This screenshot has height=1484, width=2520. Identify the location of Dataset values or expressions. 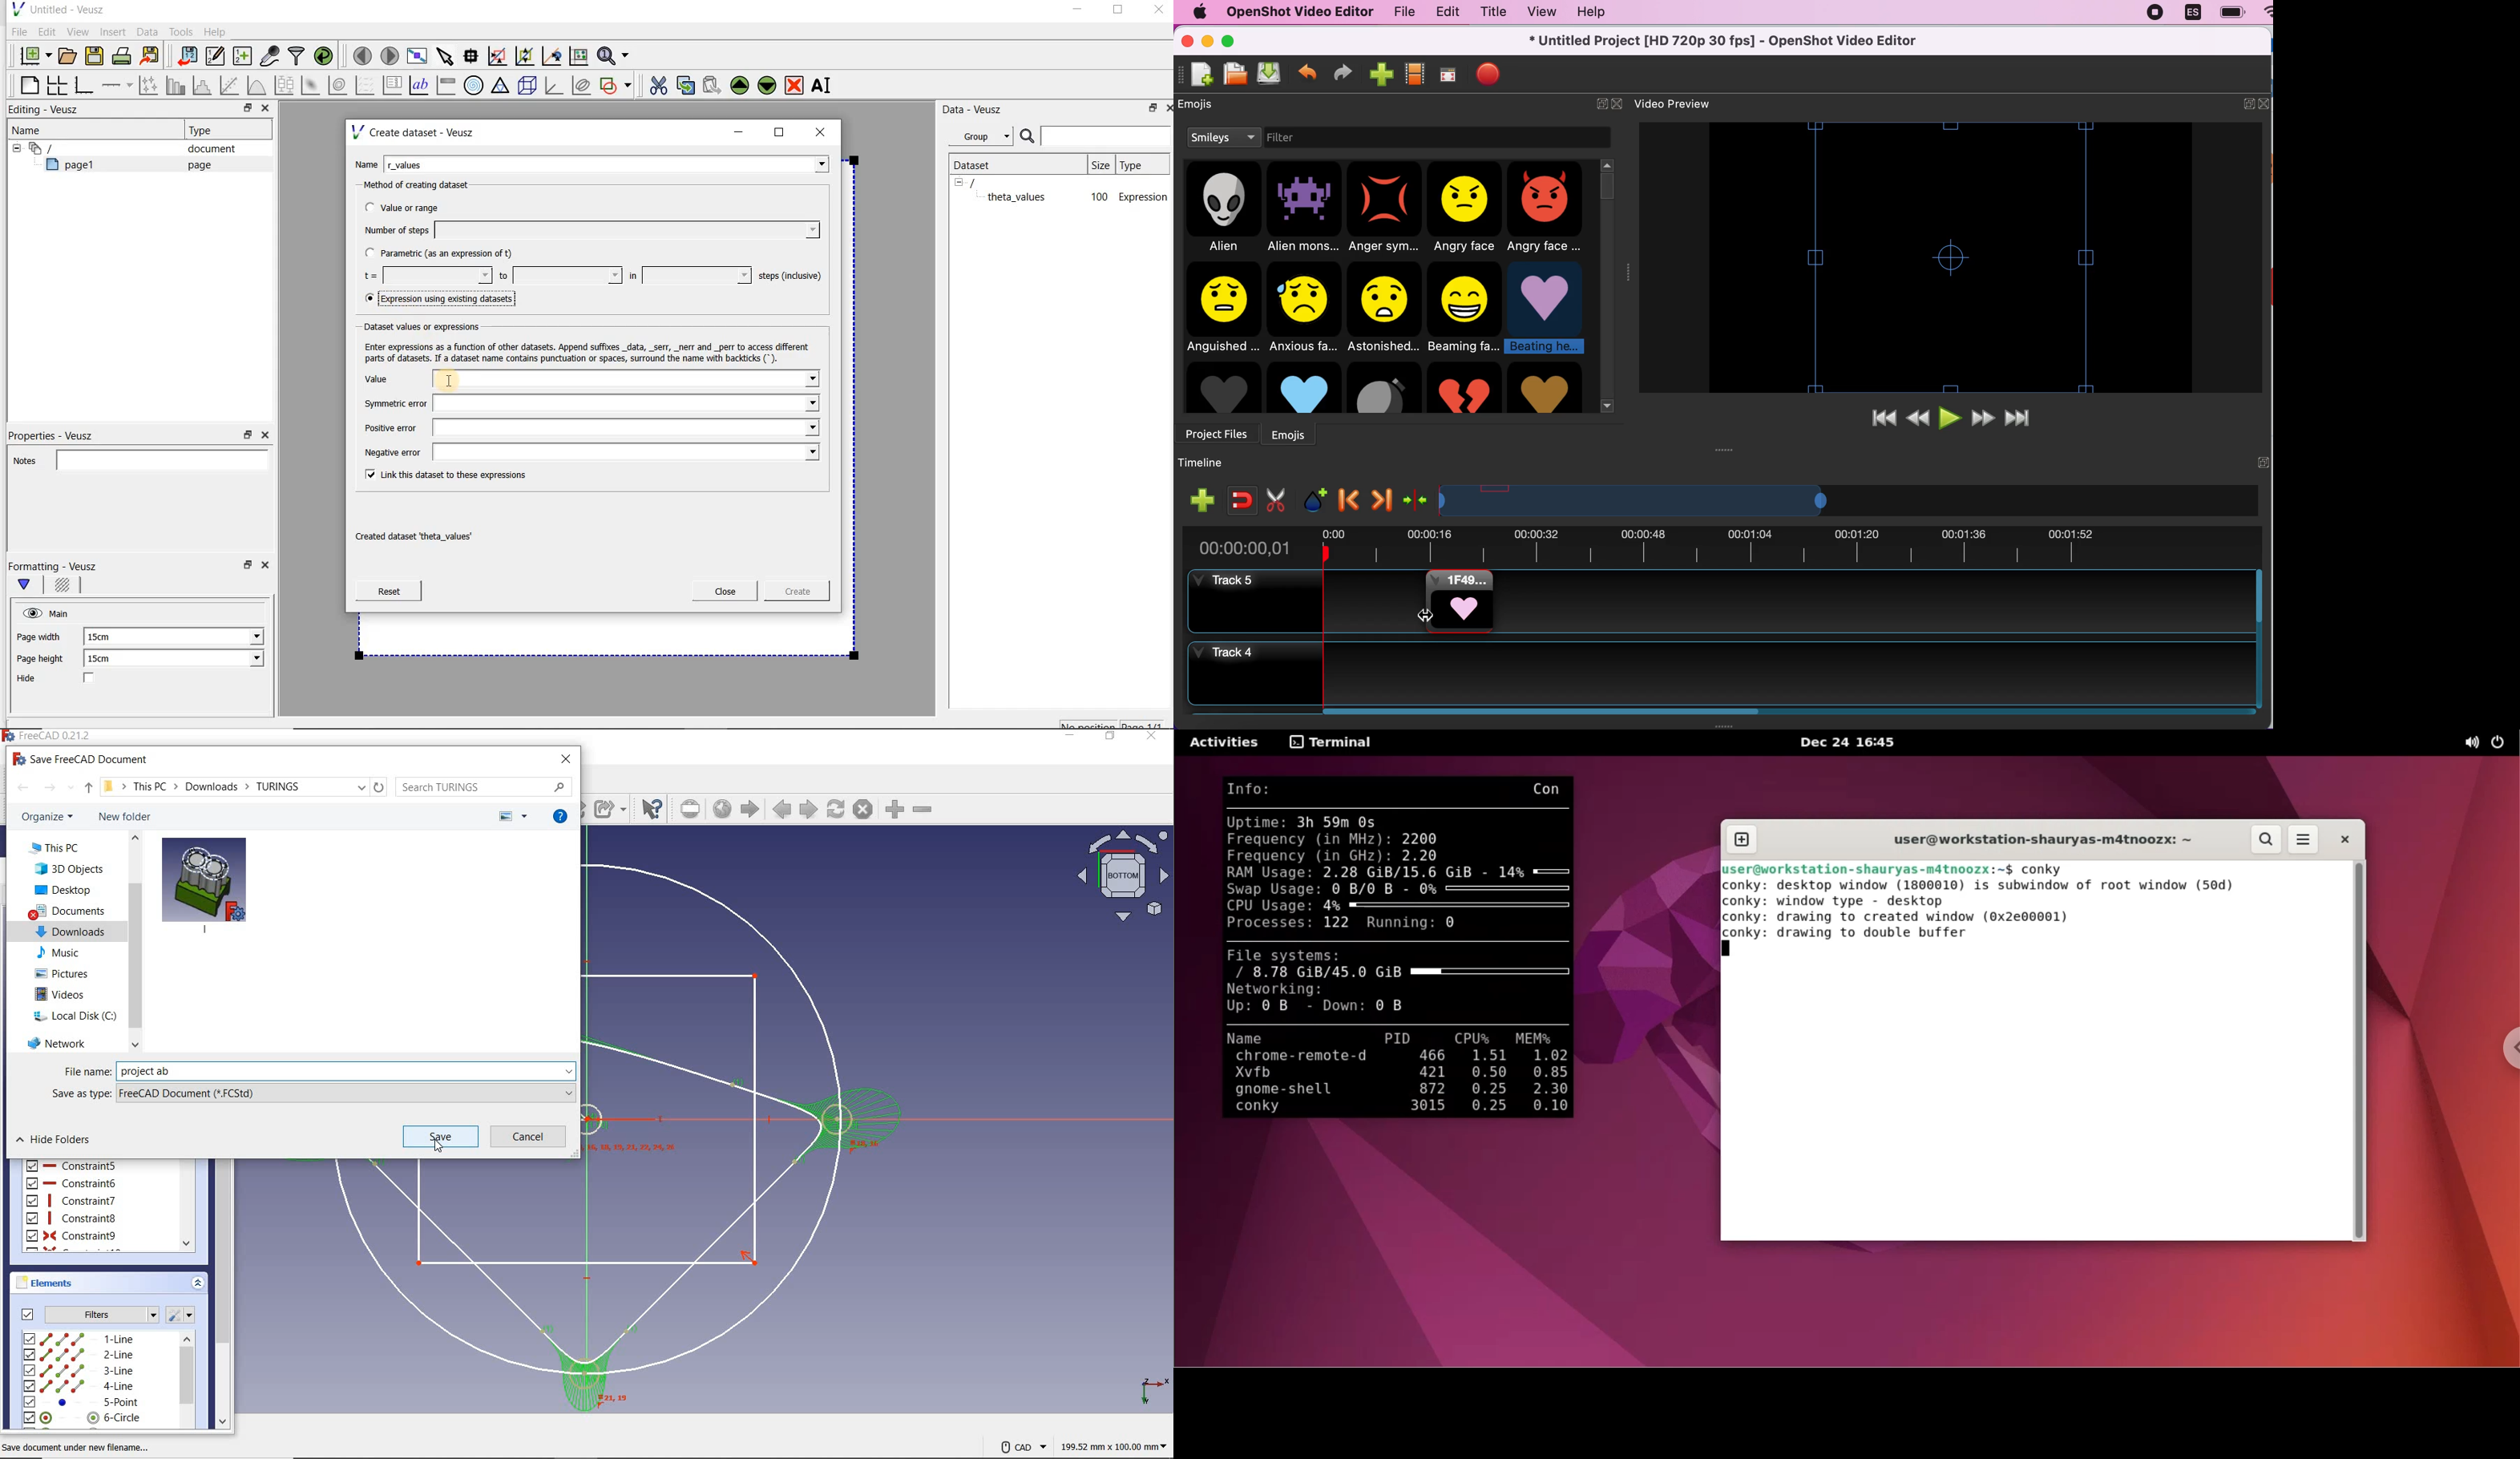
(434, 325).